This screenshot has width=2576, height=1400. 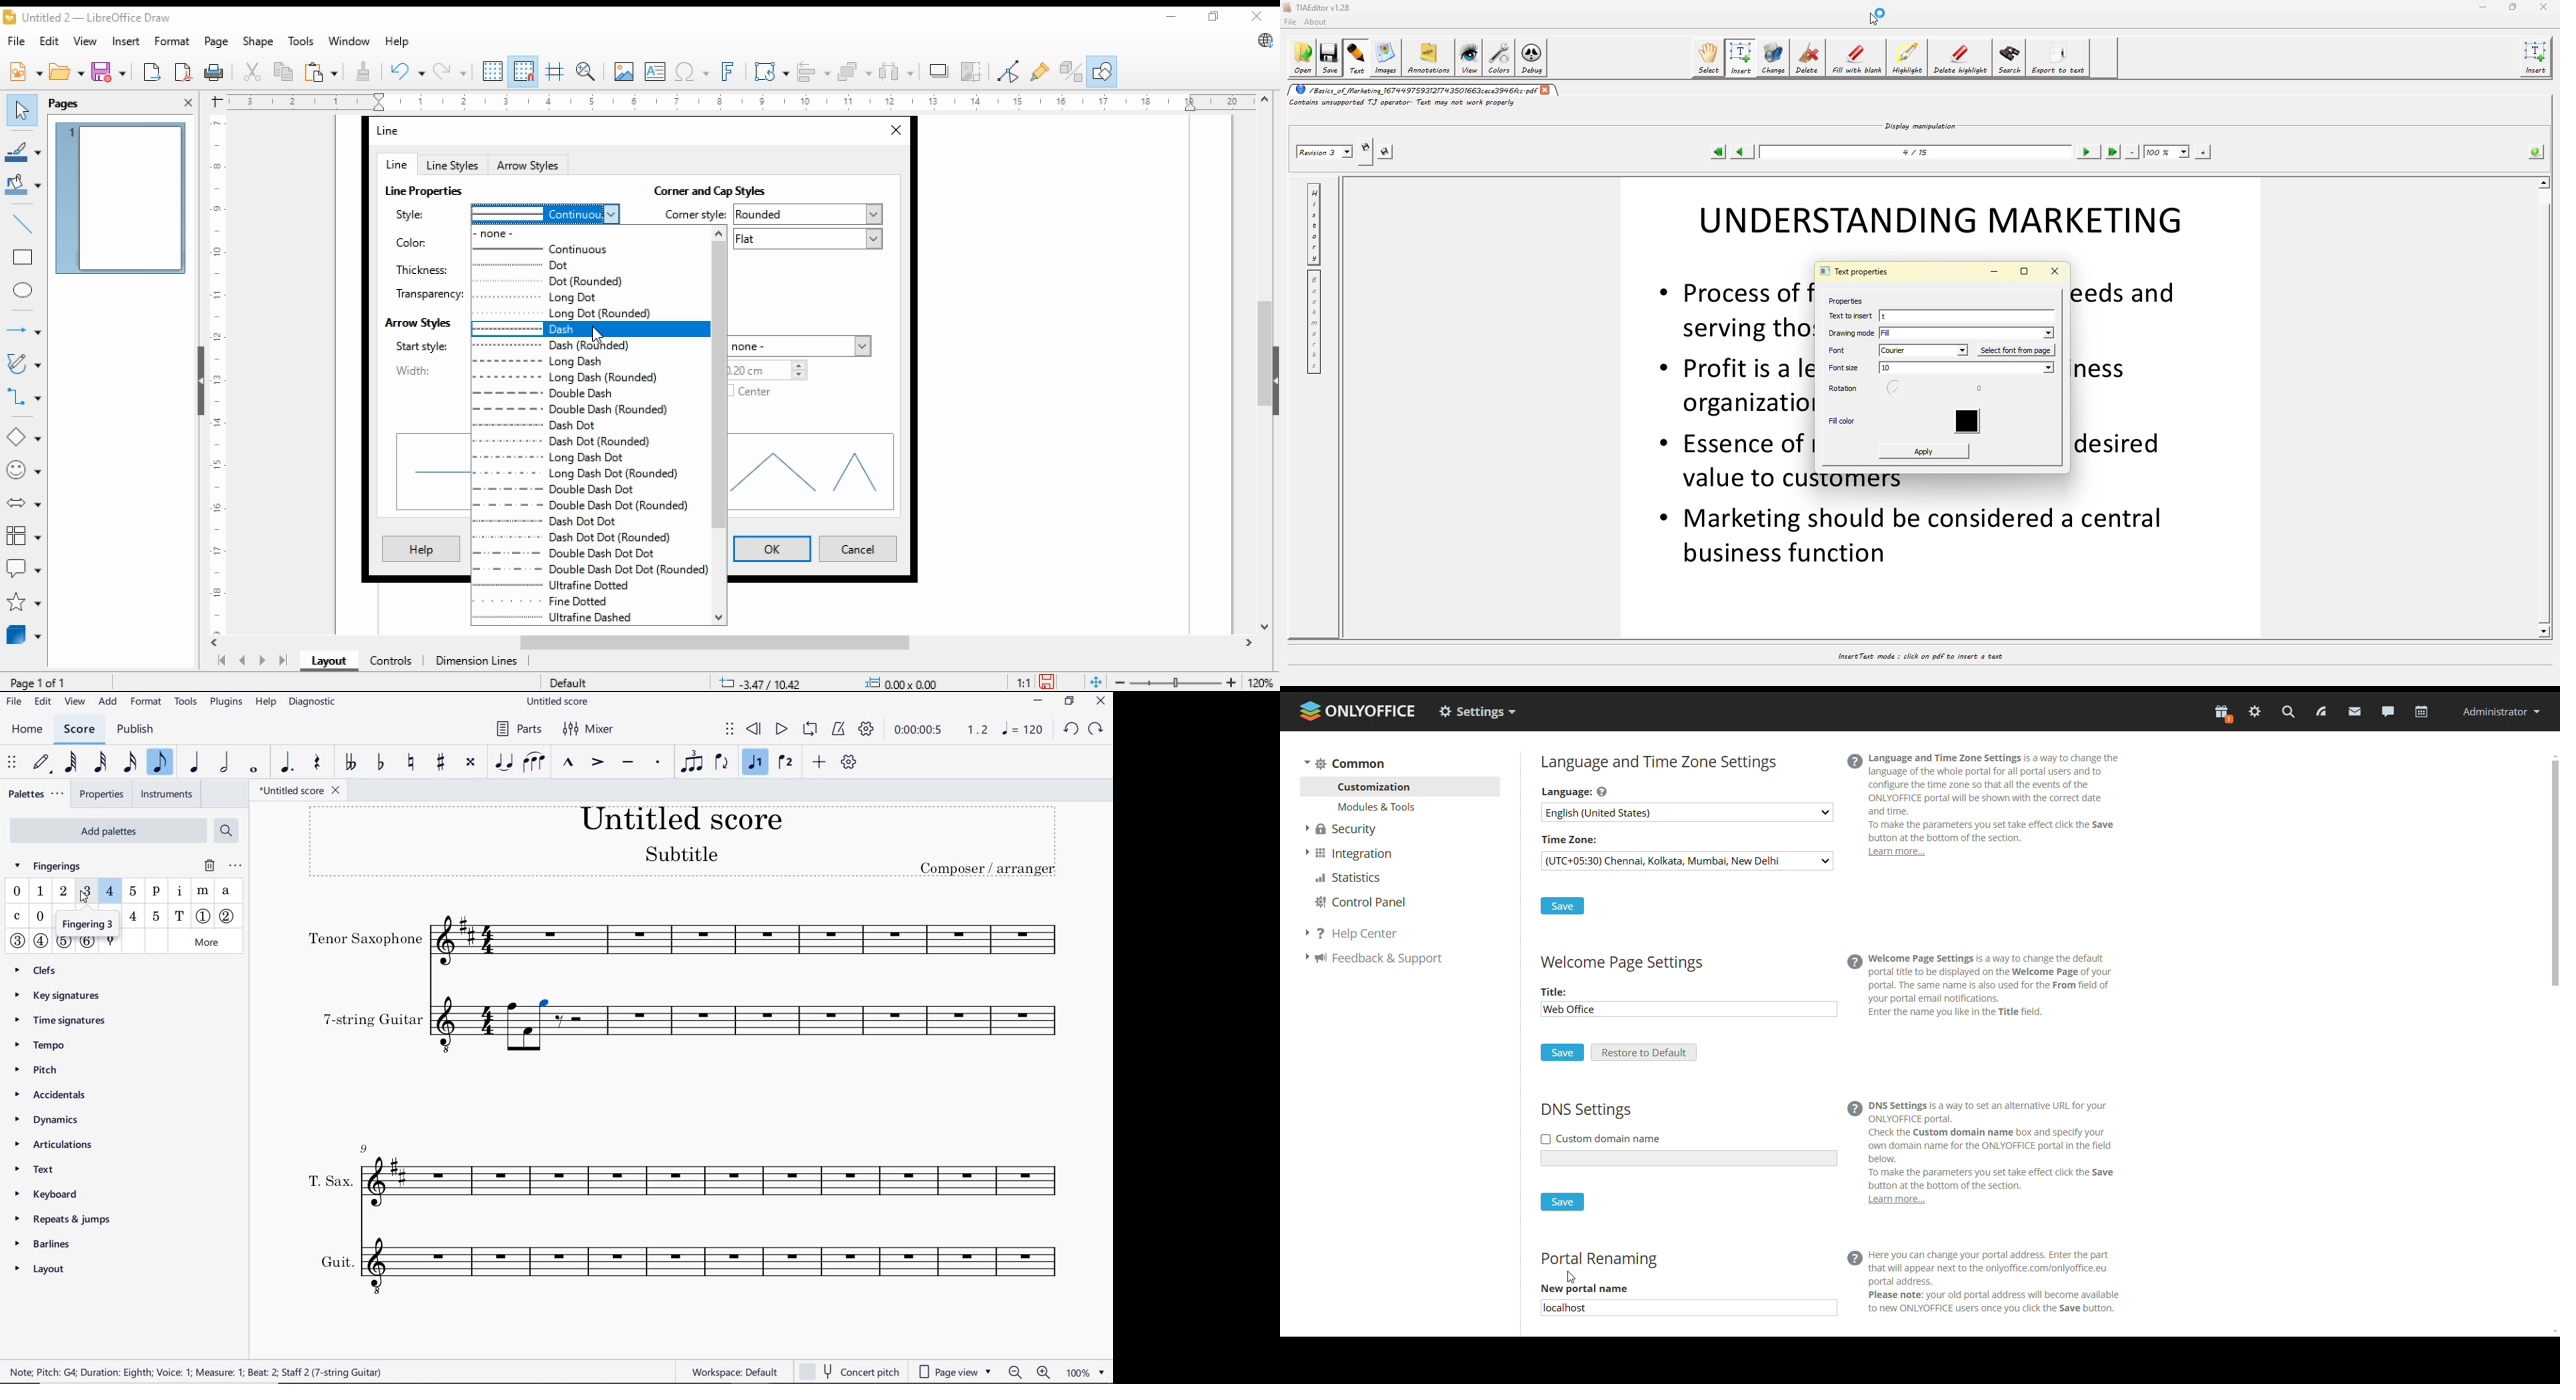 What do you see at coordinates (1375, 961) in the screenshot?
I see `feedback support` at bounding box center [1375, 961].